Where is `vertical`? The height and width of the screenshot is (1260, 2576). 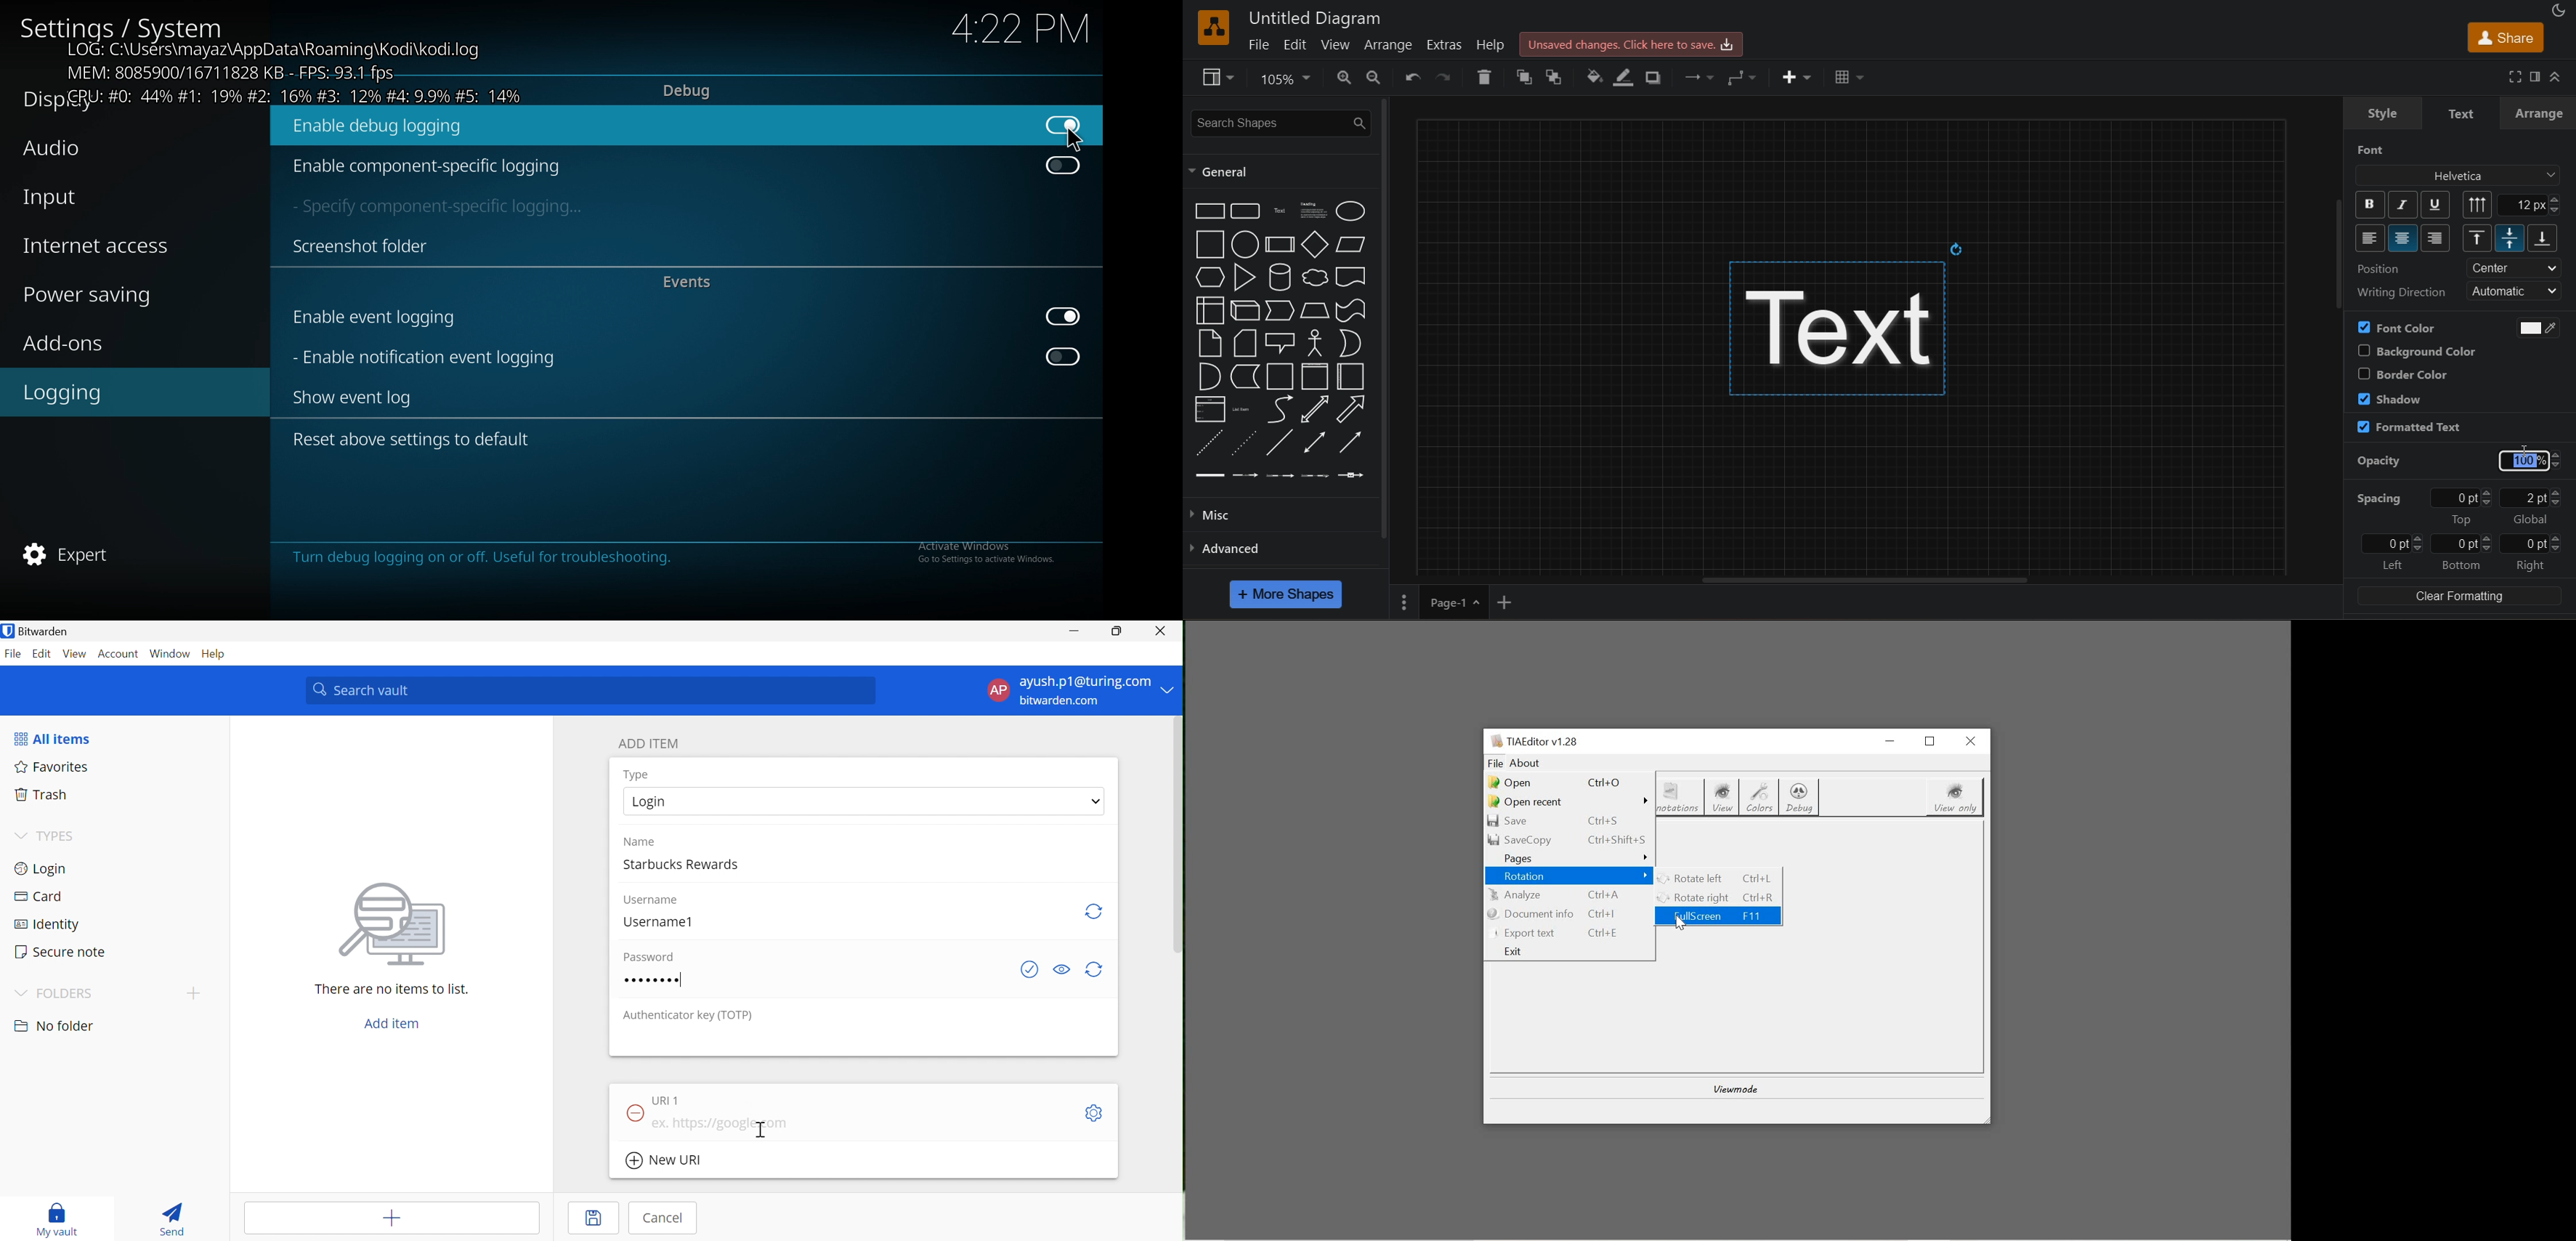
vertical is located at coordinates (2478, 205).